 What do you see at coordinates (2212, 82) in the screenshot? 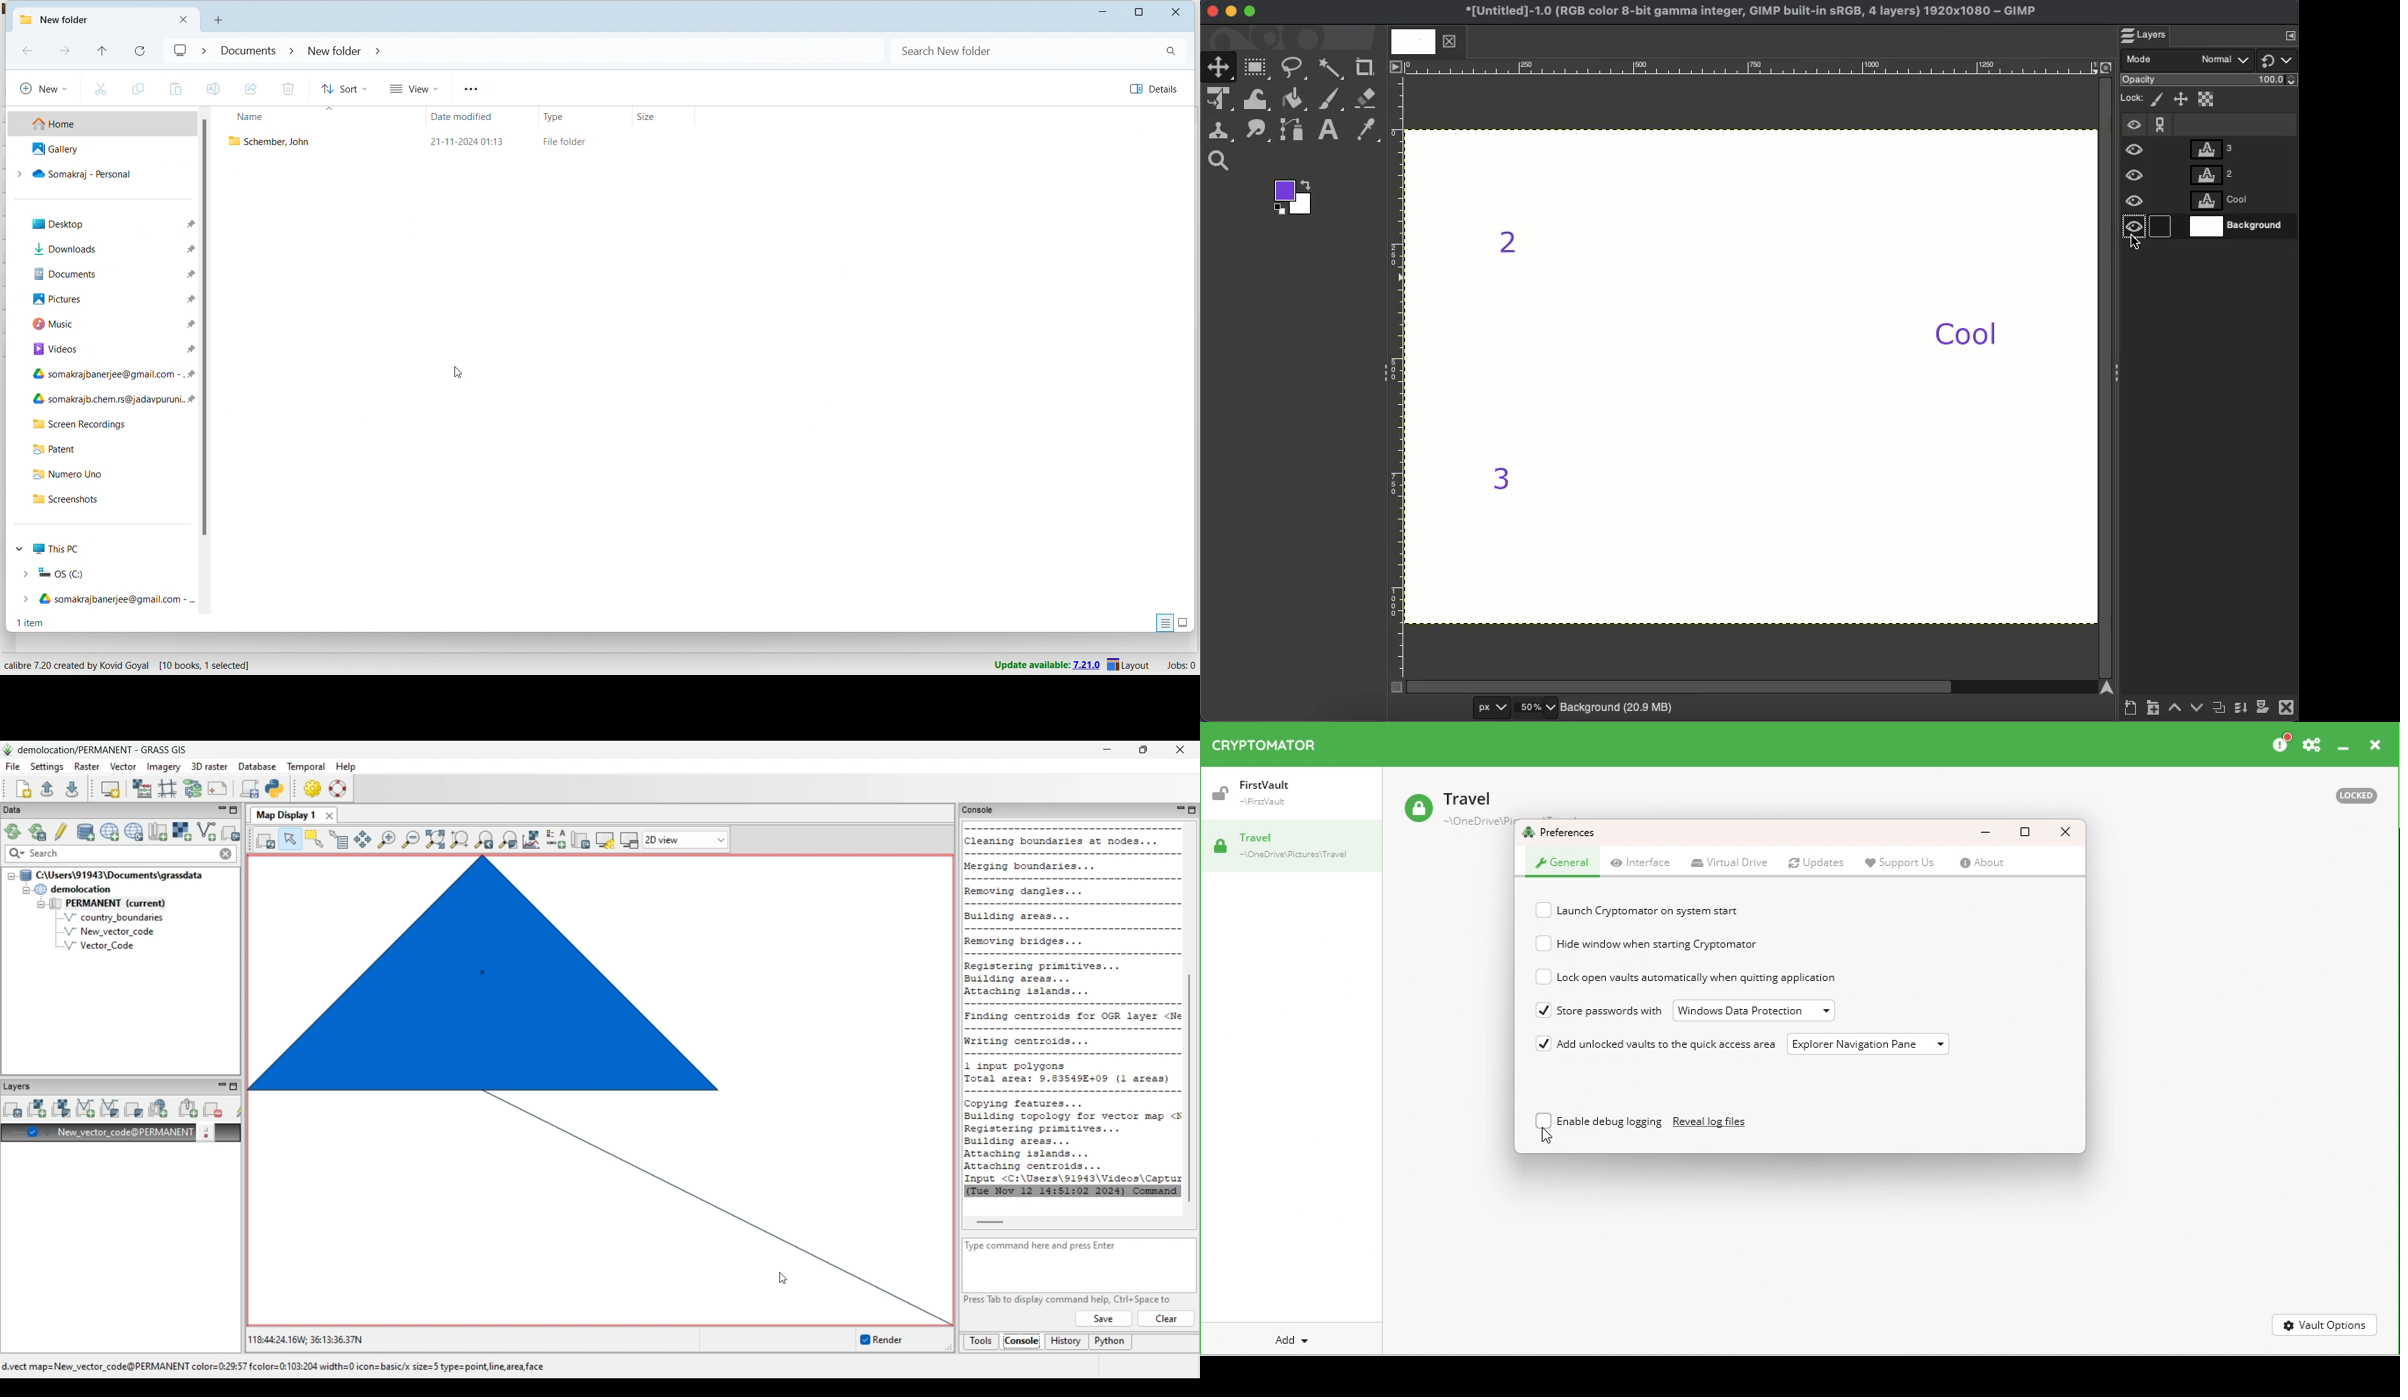
I see `Opacity` at bounding box center [2212, 82].